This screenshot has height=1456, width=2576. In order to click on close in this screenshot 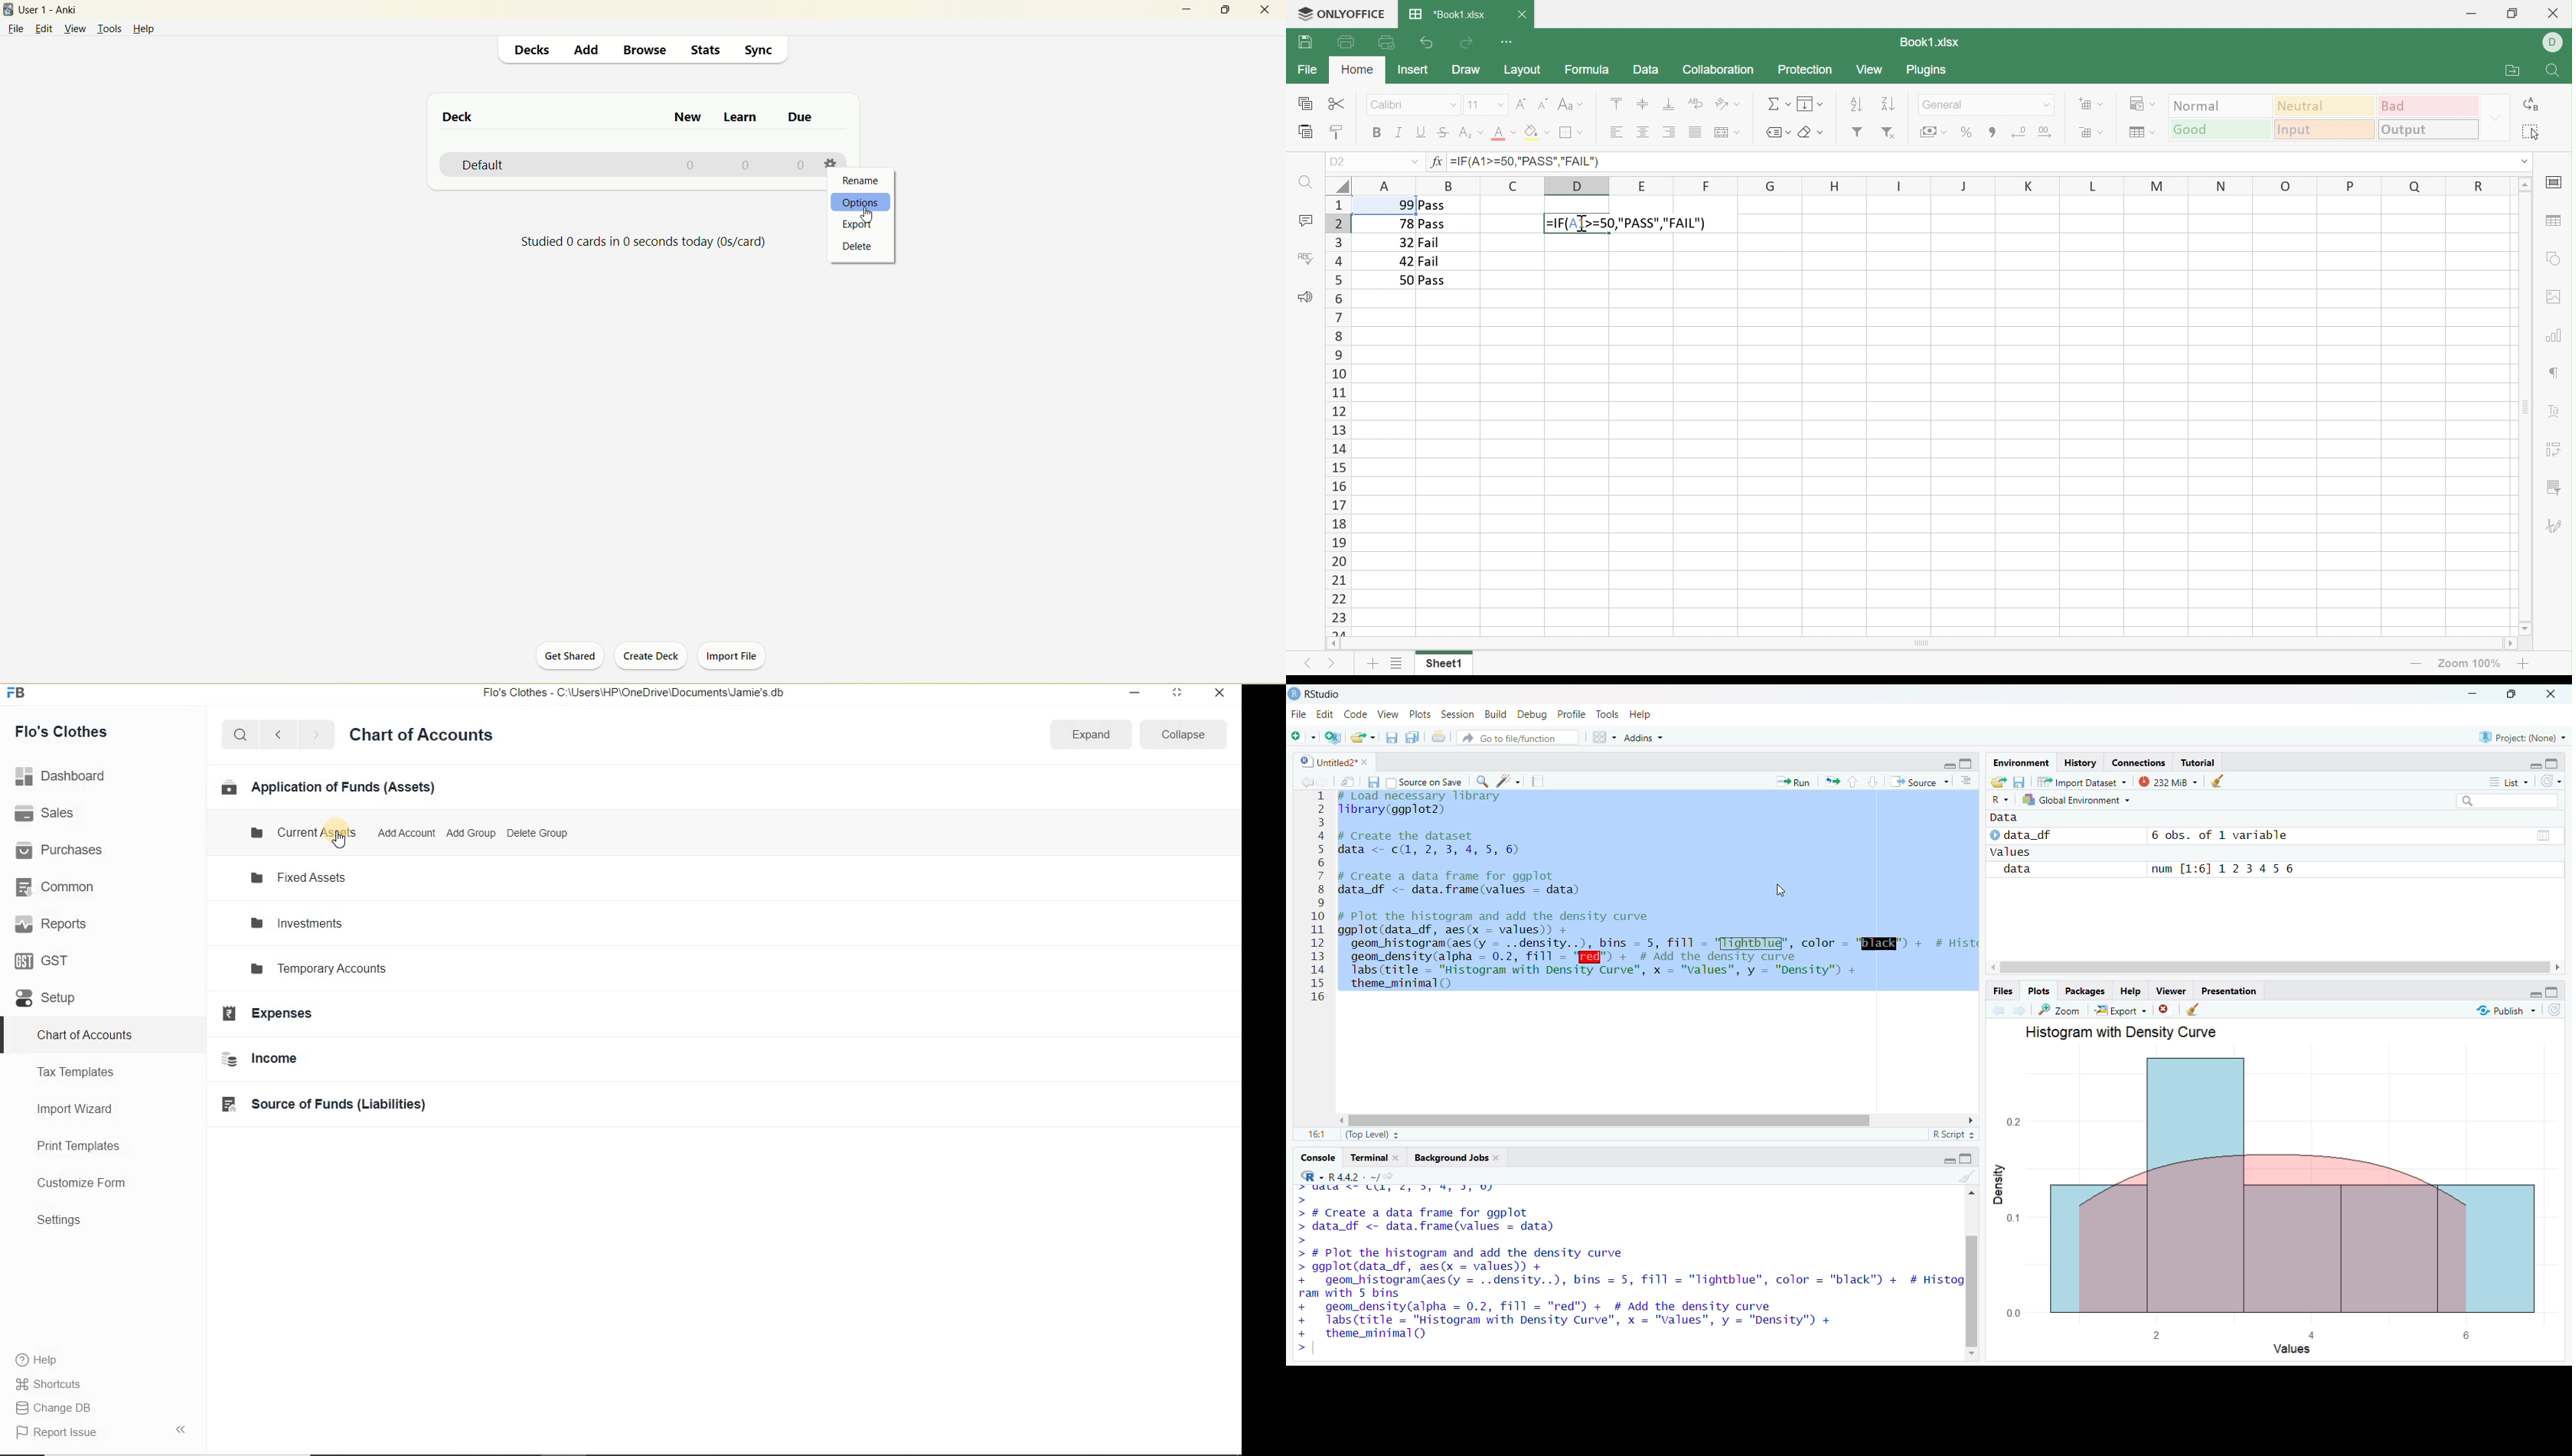, I will do `click(1219, 692)`.